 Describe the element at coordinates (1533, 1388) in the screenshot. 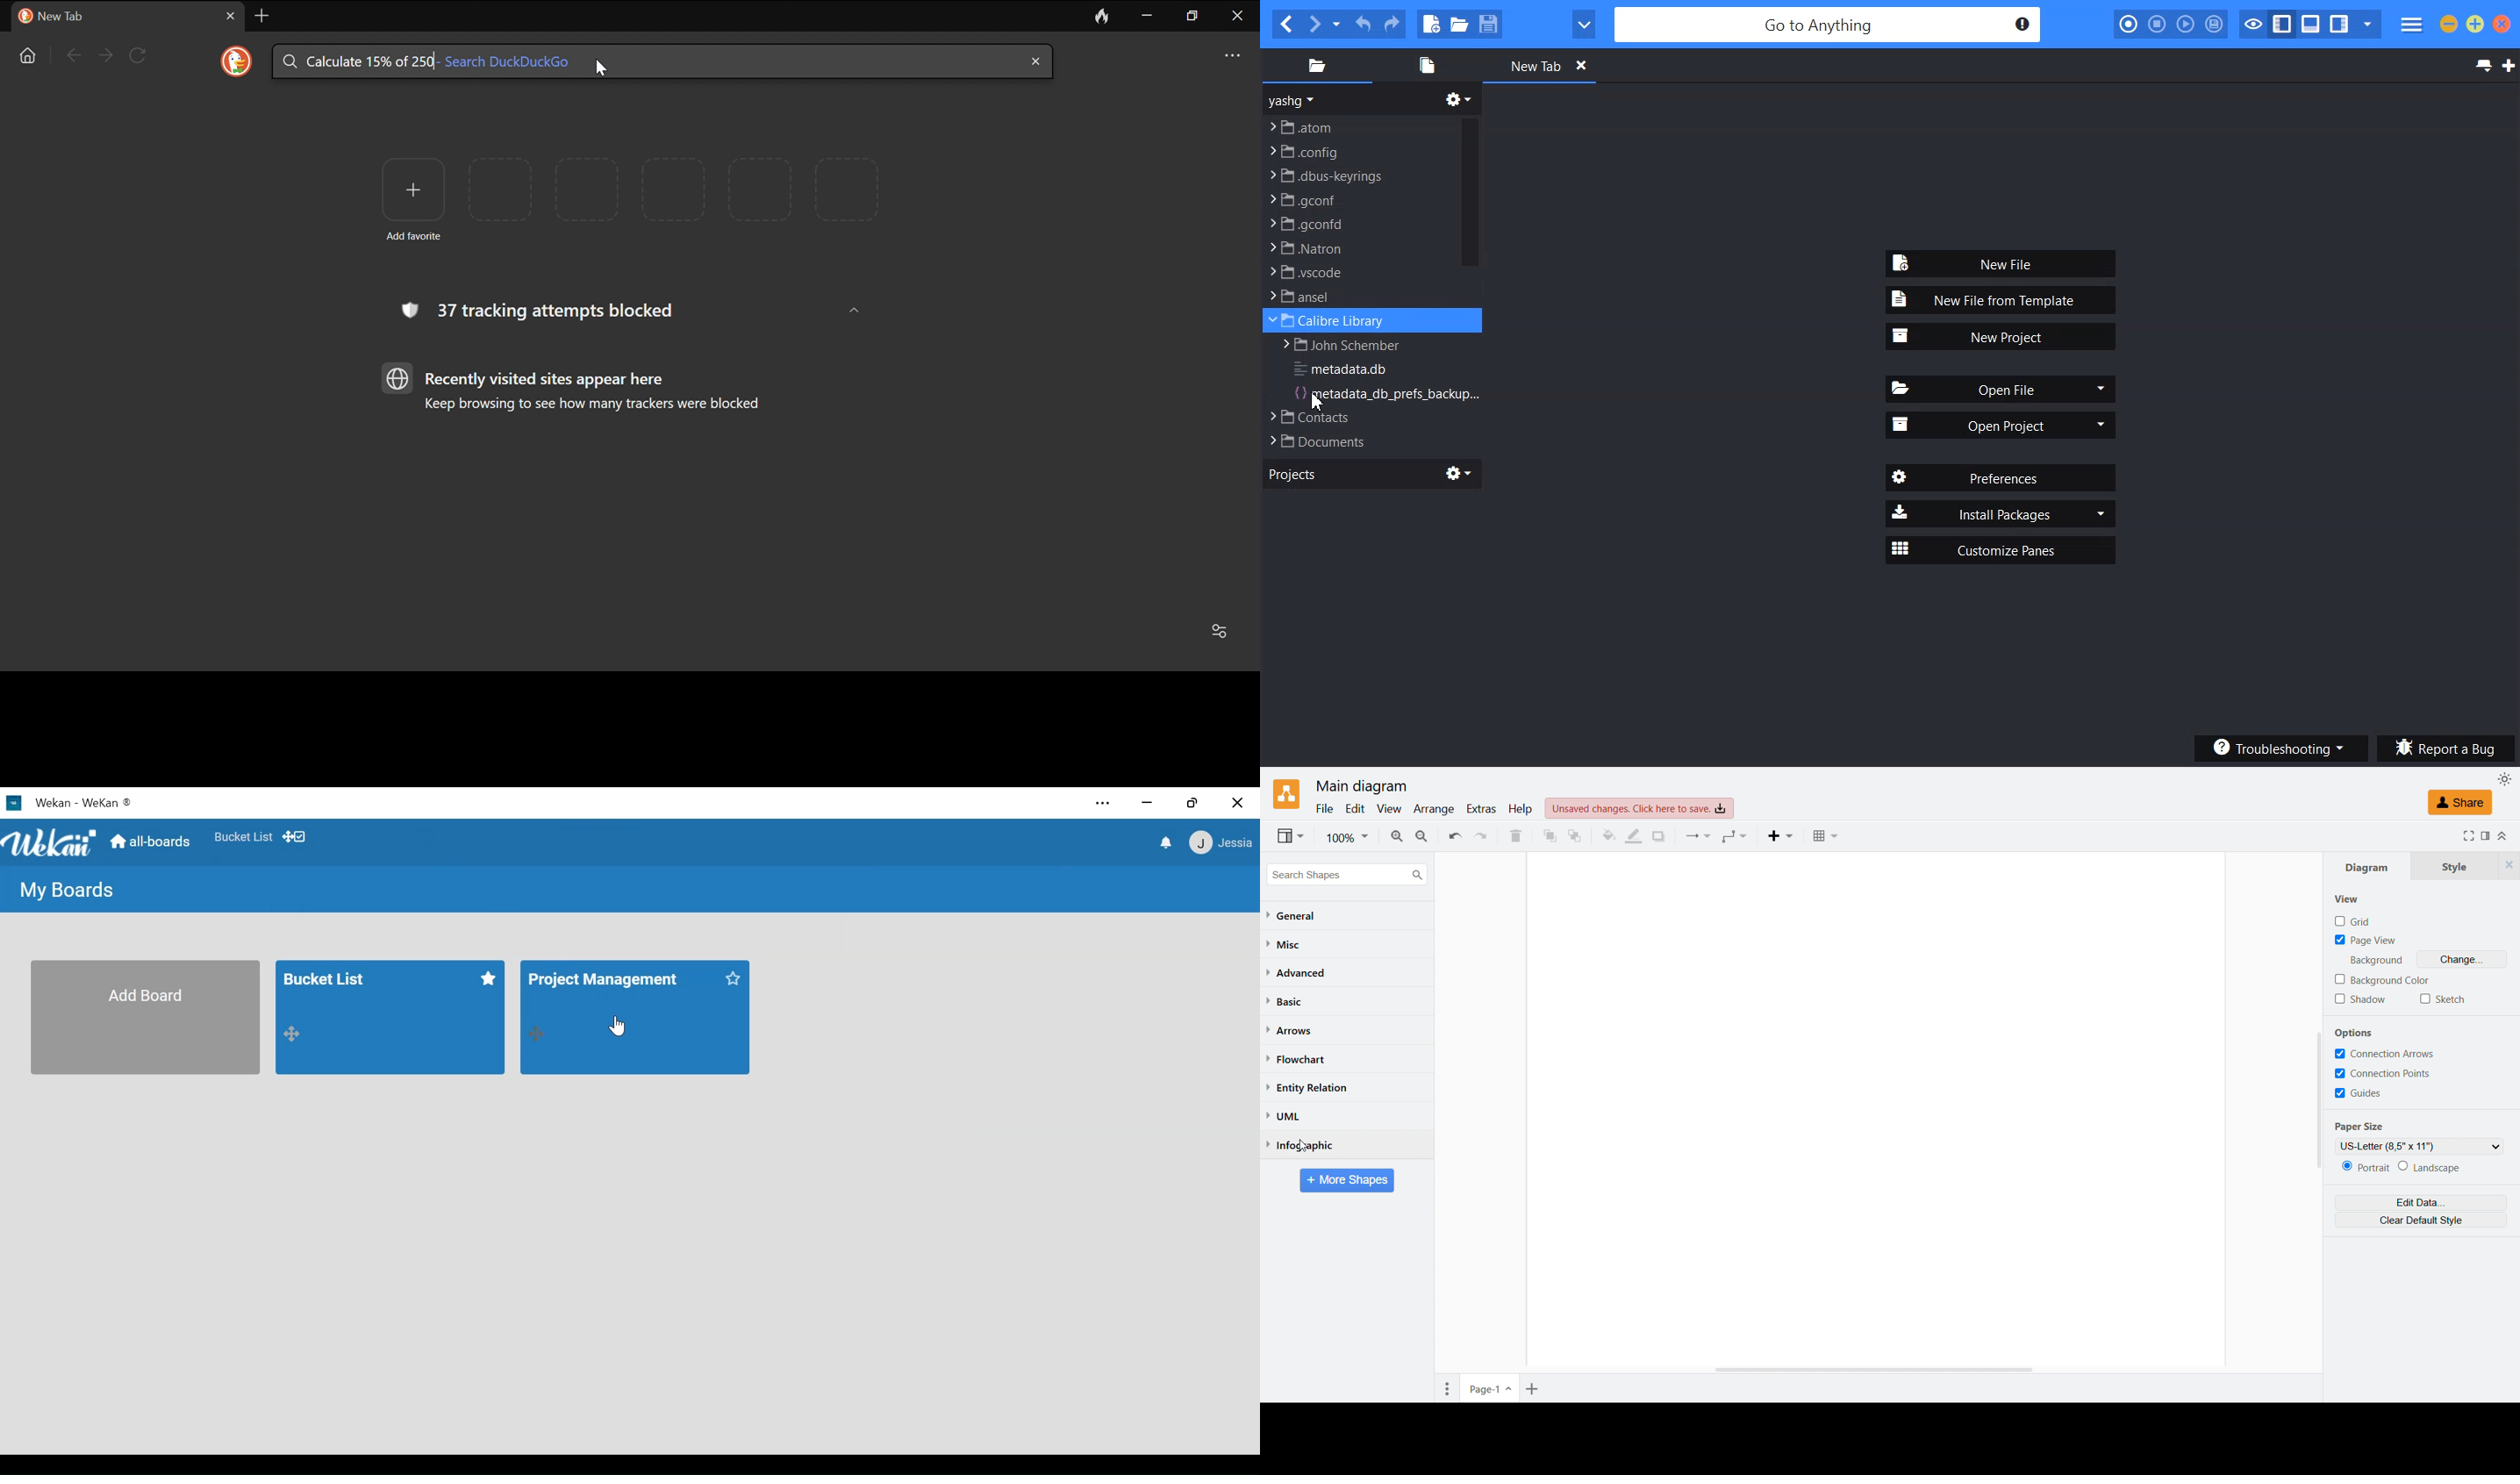

I see `Add pages ` at that location.